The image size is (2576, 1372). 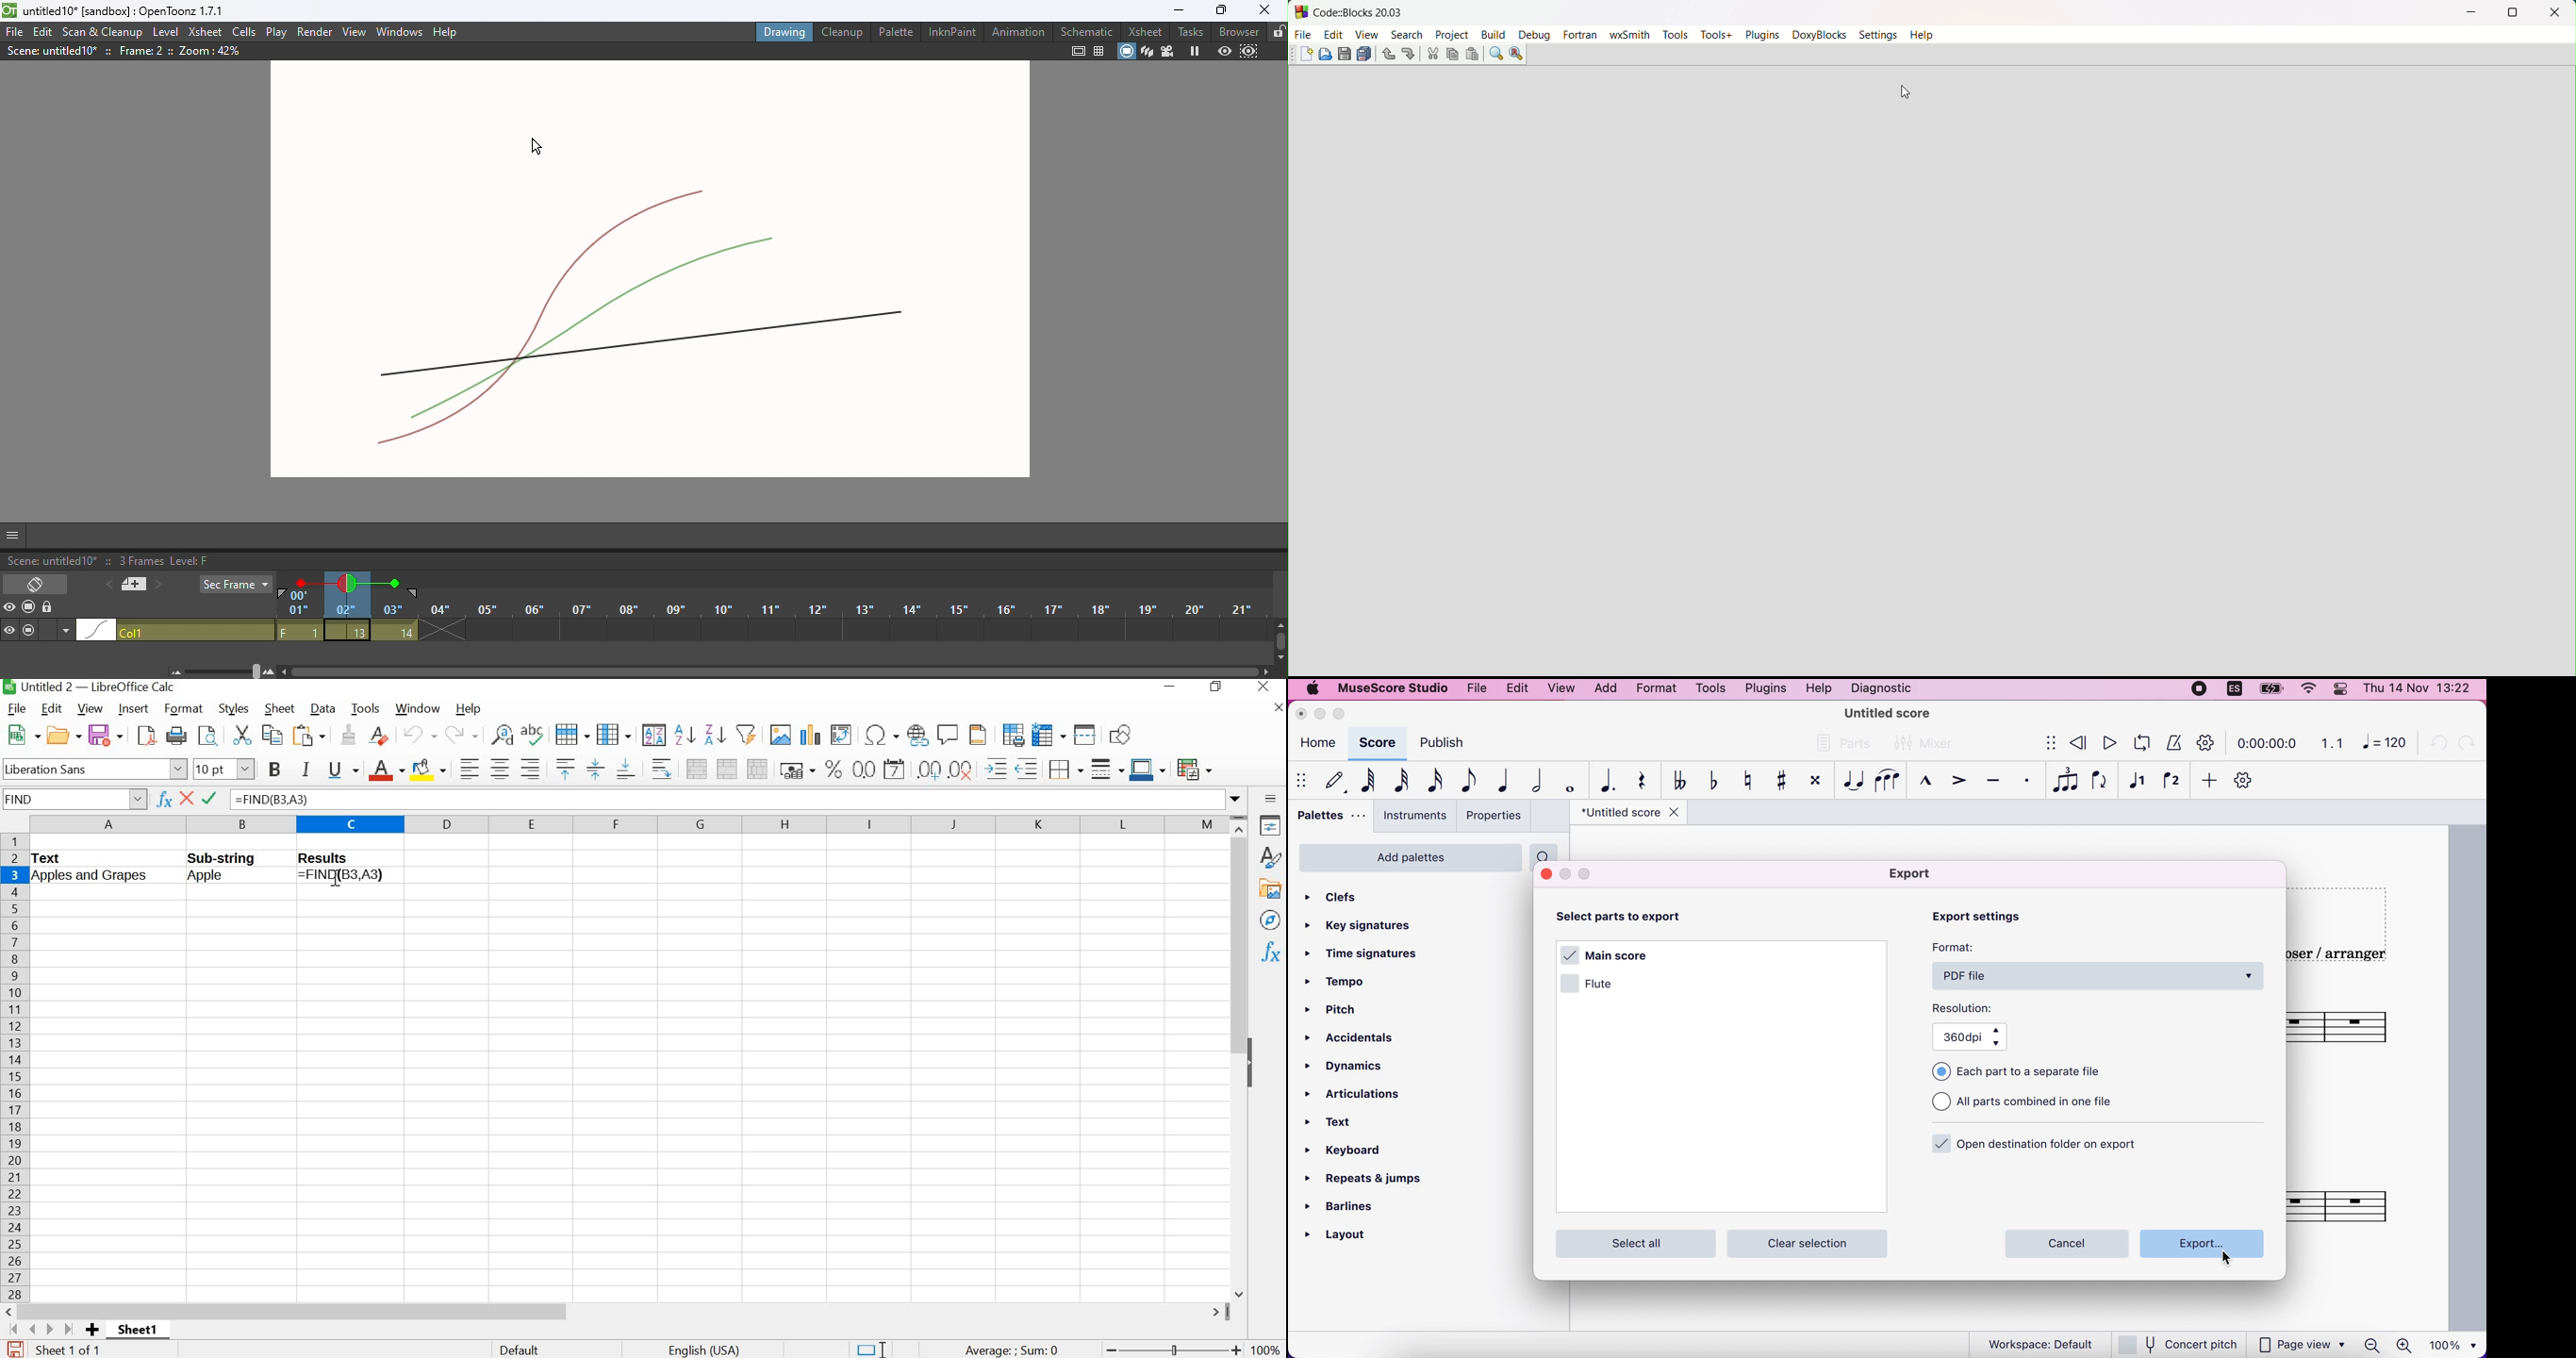 What do you see at coordinates (1474, 689) in the screenshot?
I see `file` at bounding box center [1474, 689].